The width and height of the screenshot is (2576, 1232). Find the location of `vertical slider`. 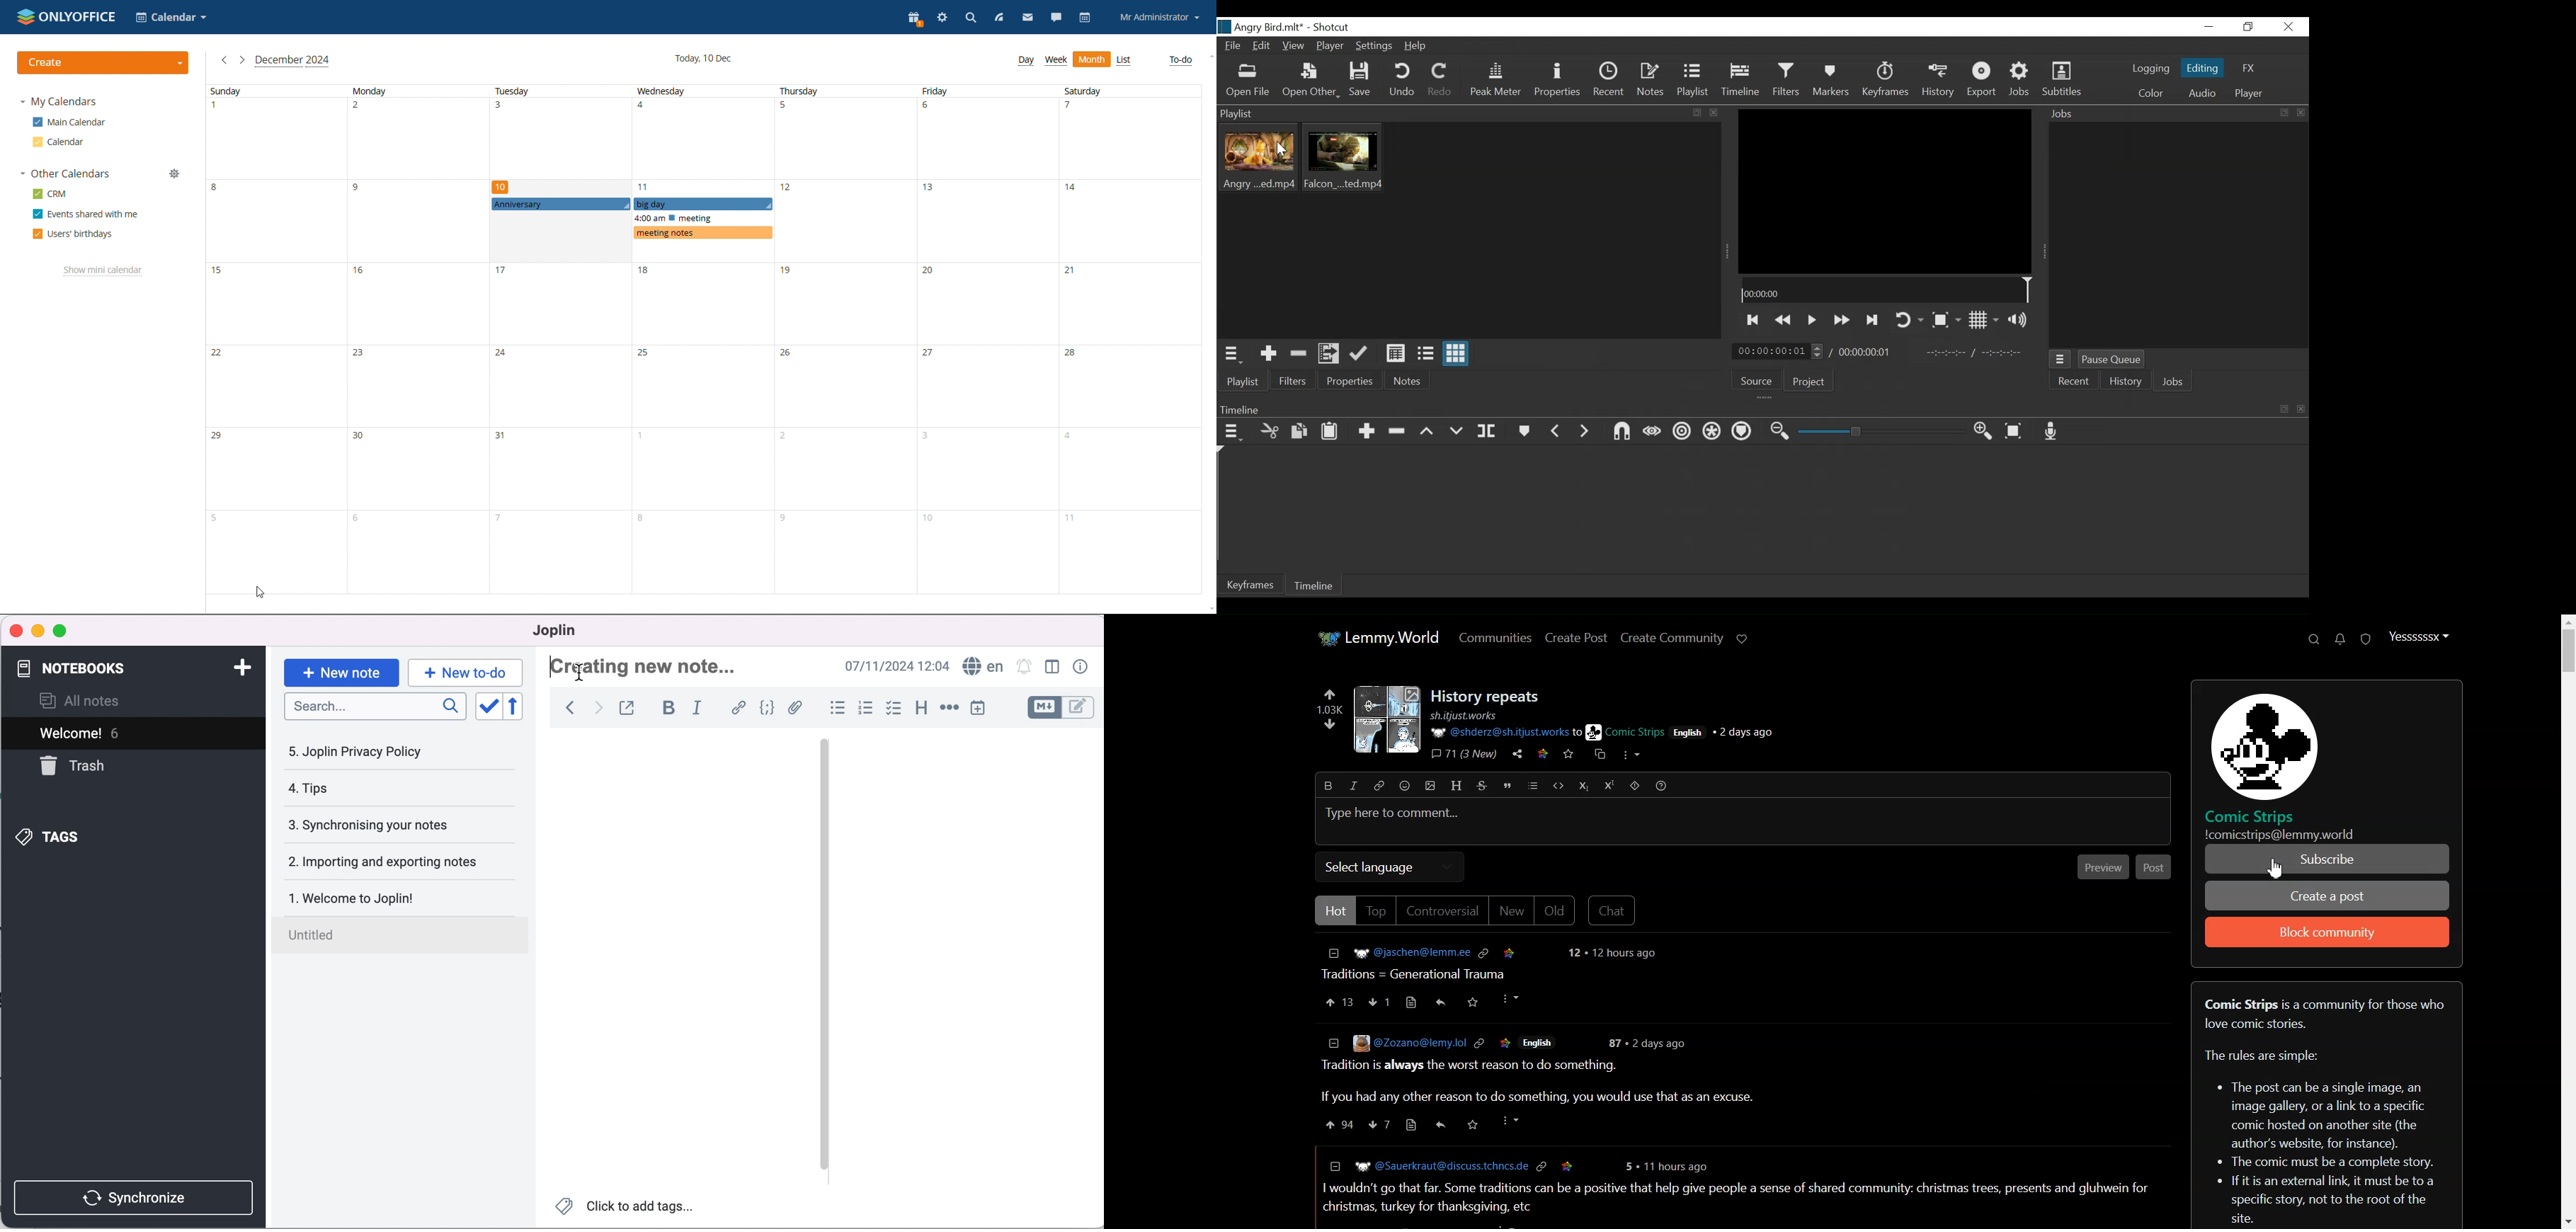

vertical slider is located at coordinates (824, 955).